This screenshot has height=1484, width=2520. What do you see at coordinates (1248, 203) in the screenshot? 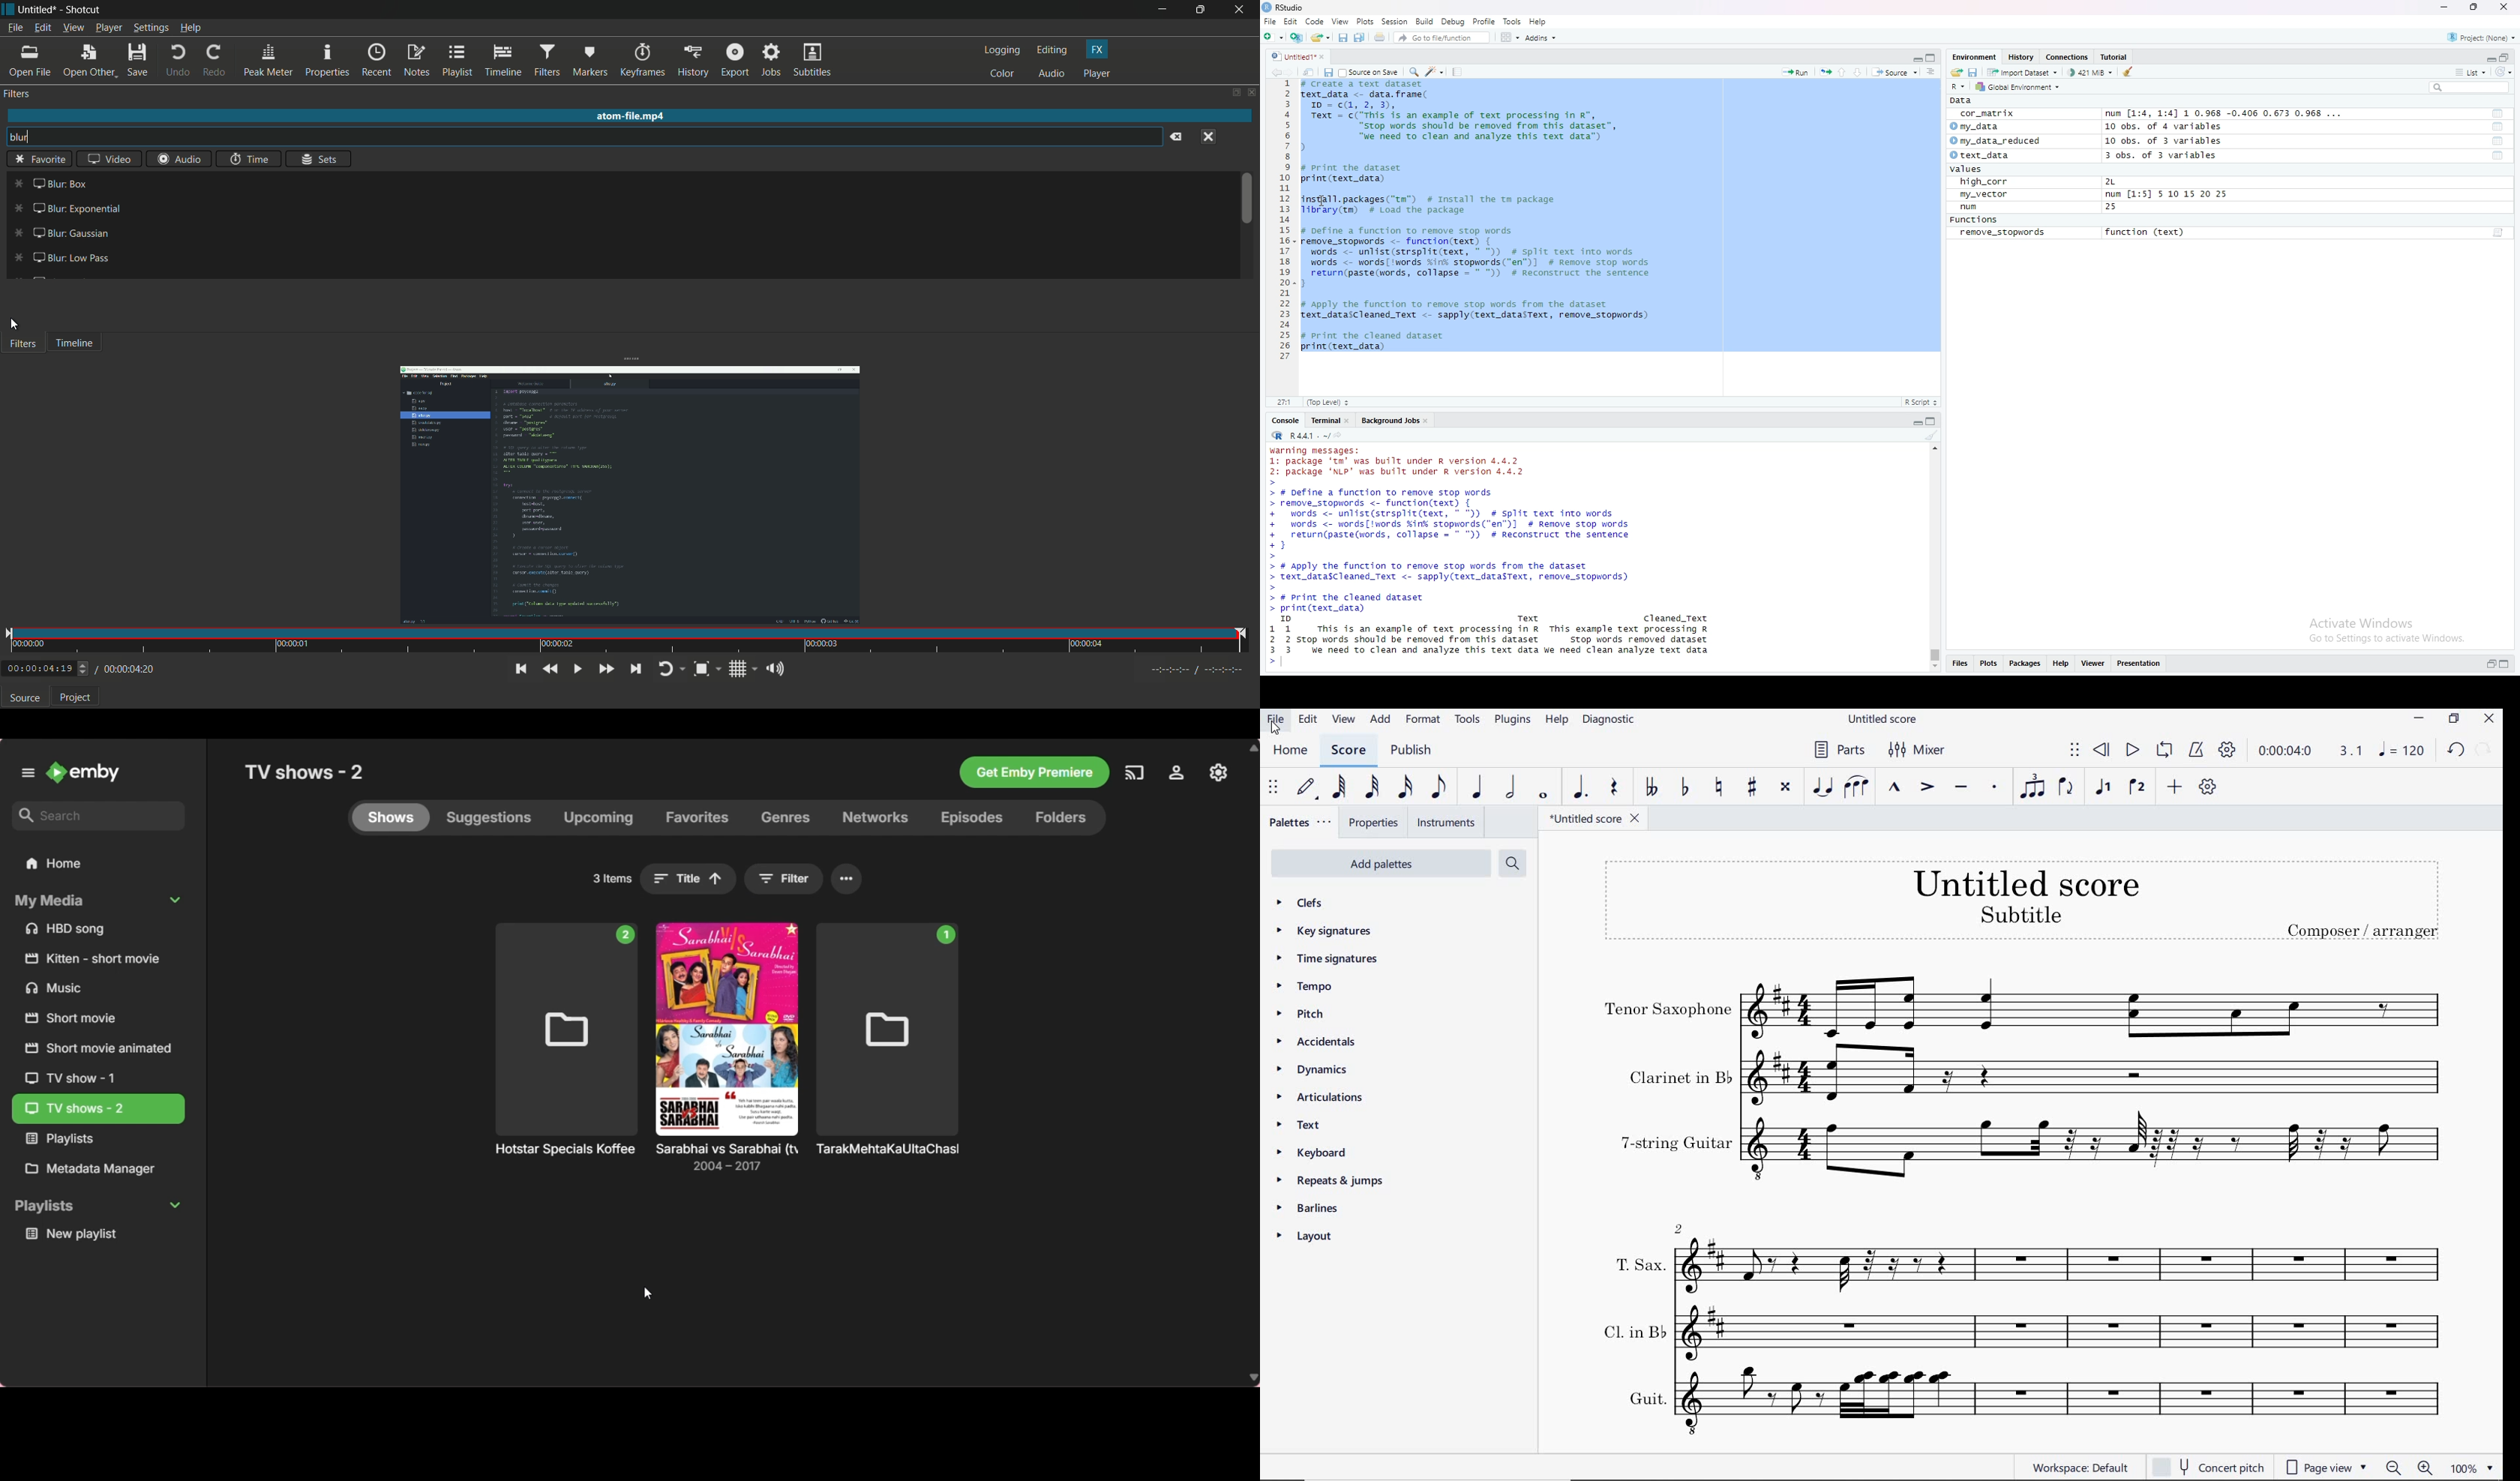
I see `Scroll bar` at bounding box center [1248, 203].